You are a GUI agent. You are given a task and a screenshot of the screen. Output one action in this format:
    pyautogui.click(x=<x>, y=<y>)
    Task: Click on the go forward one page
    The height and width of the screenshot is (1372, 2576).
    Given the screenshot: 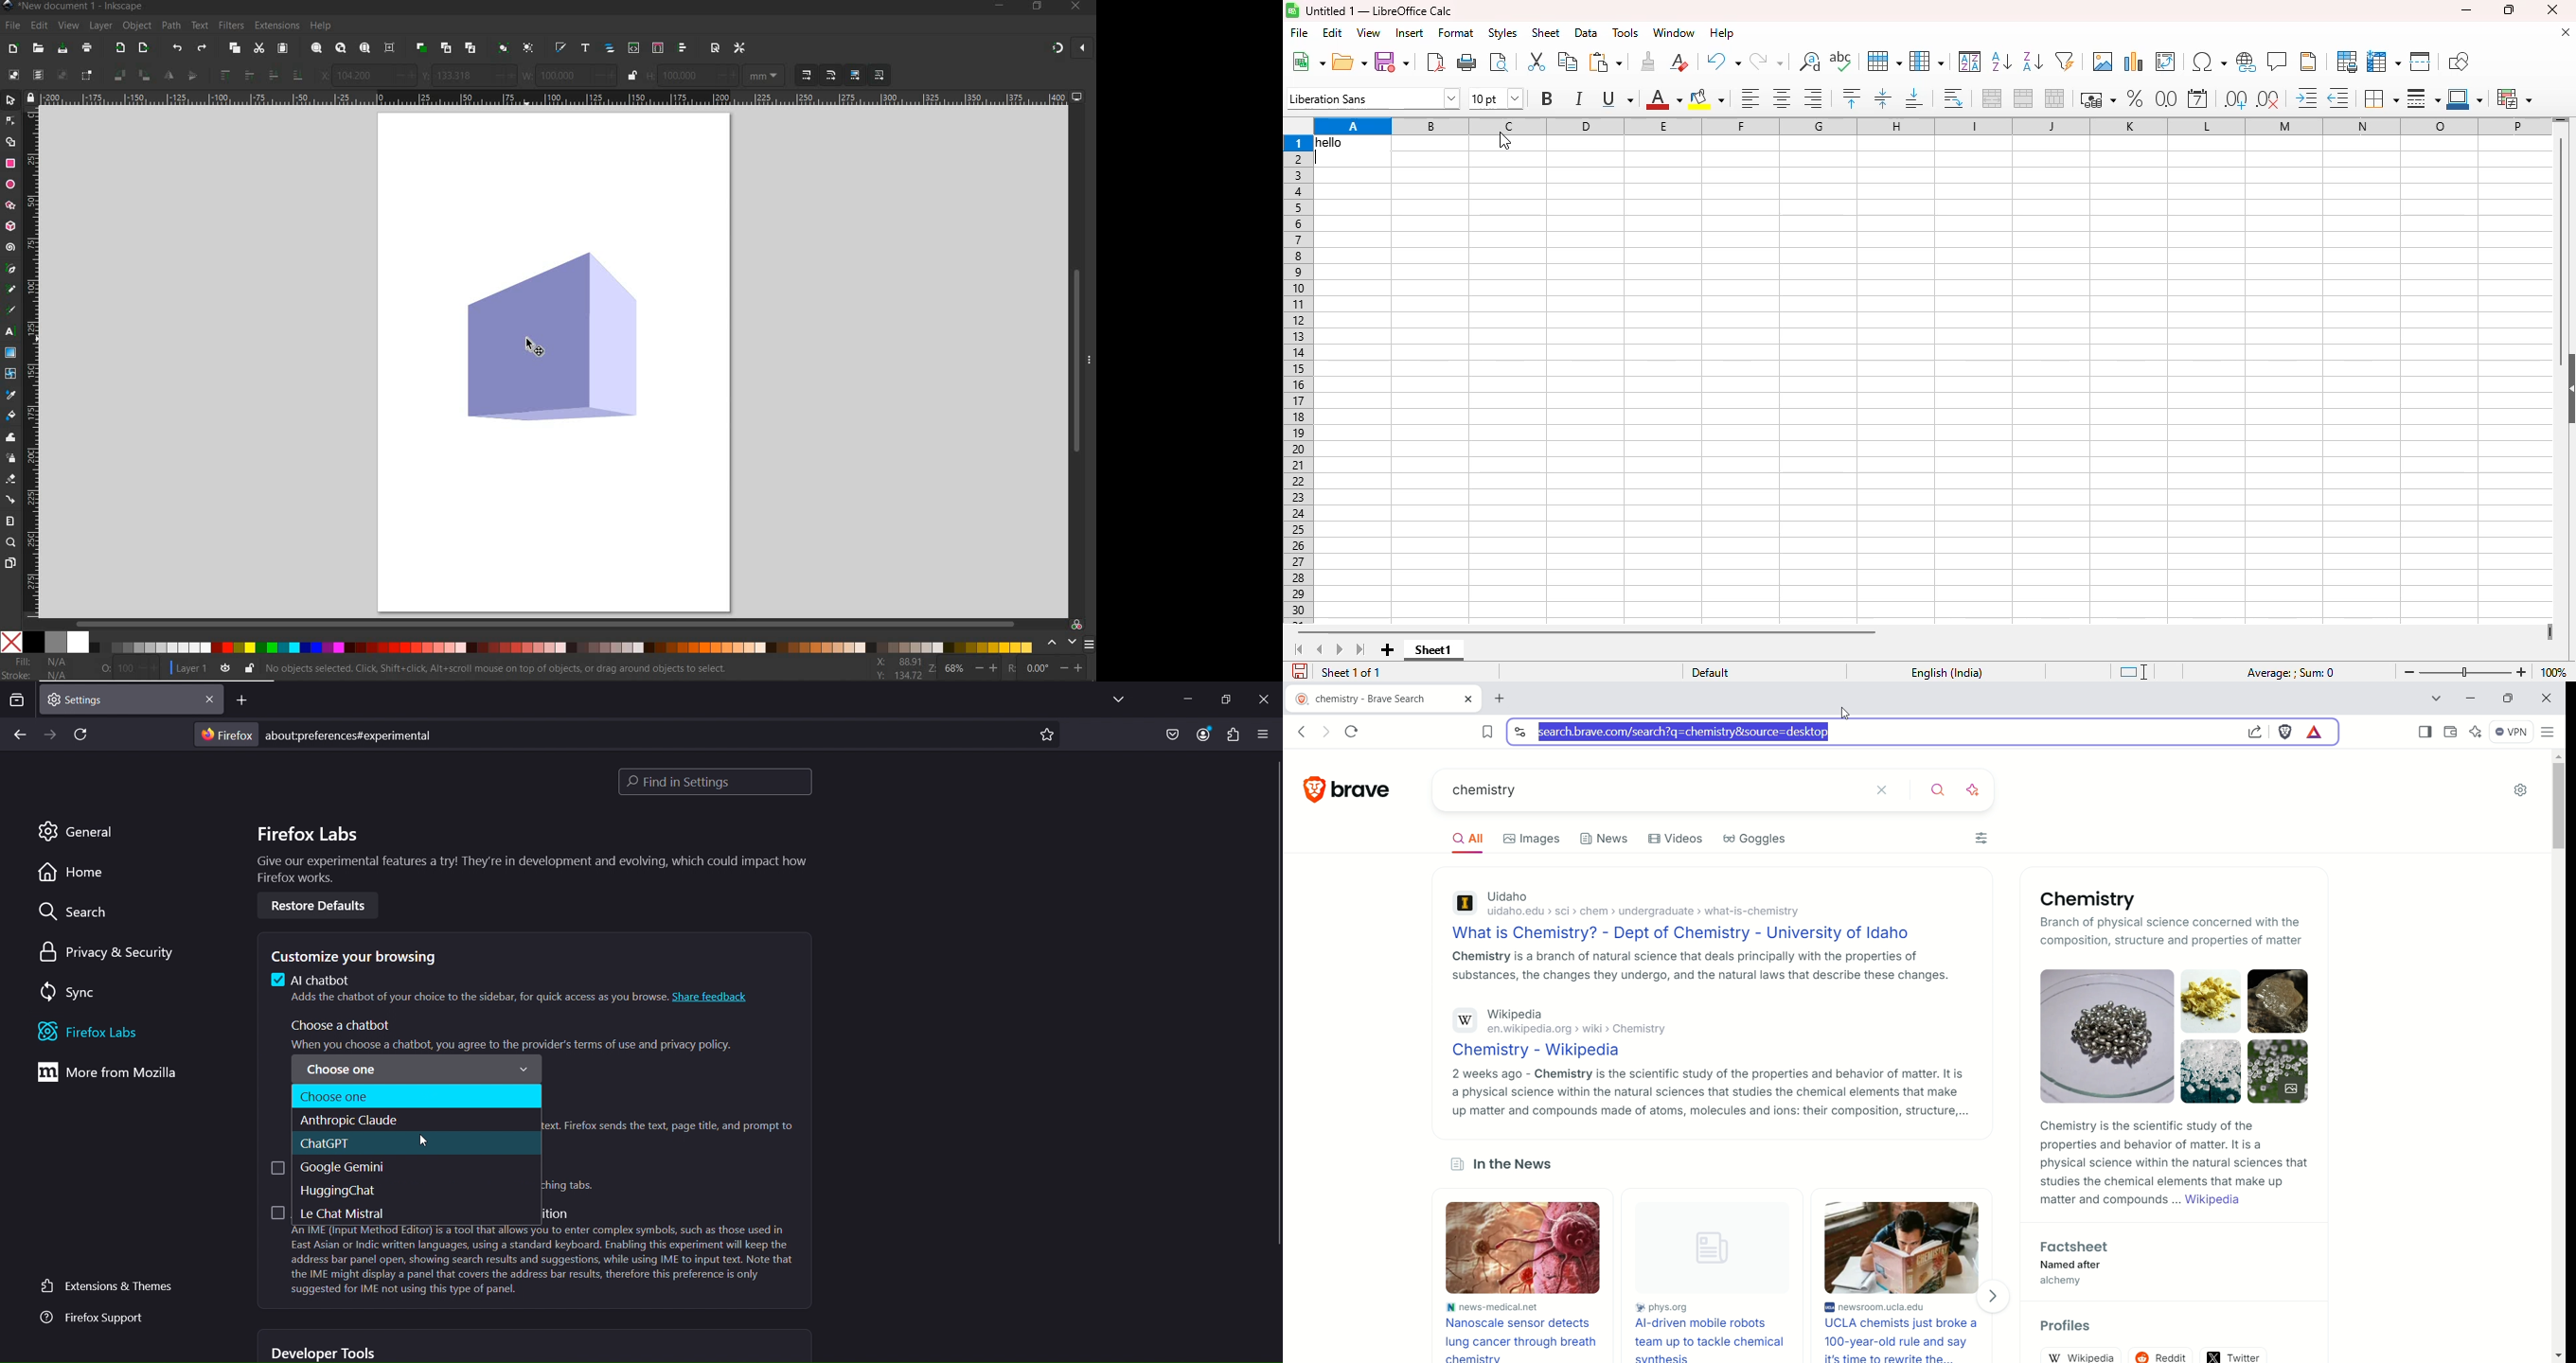 What is the action you would take?
    pyautogui.click(x=51, y=734)
    